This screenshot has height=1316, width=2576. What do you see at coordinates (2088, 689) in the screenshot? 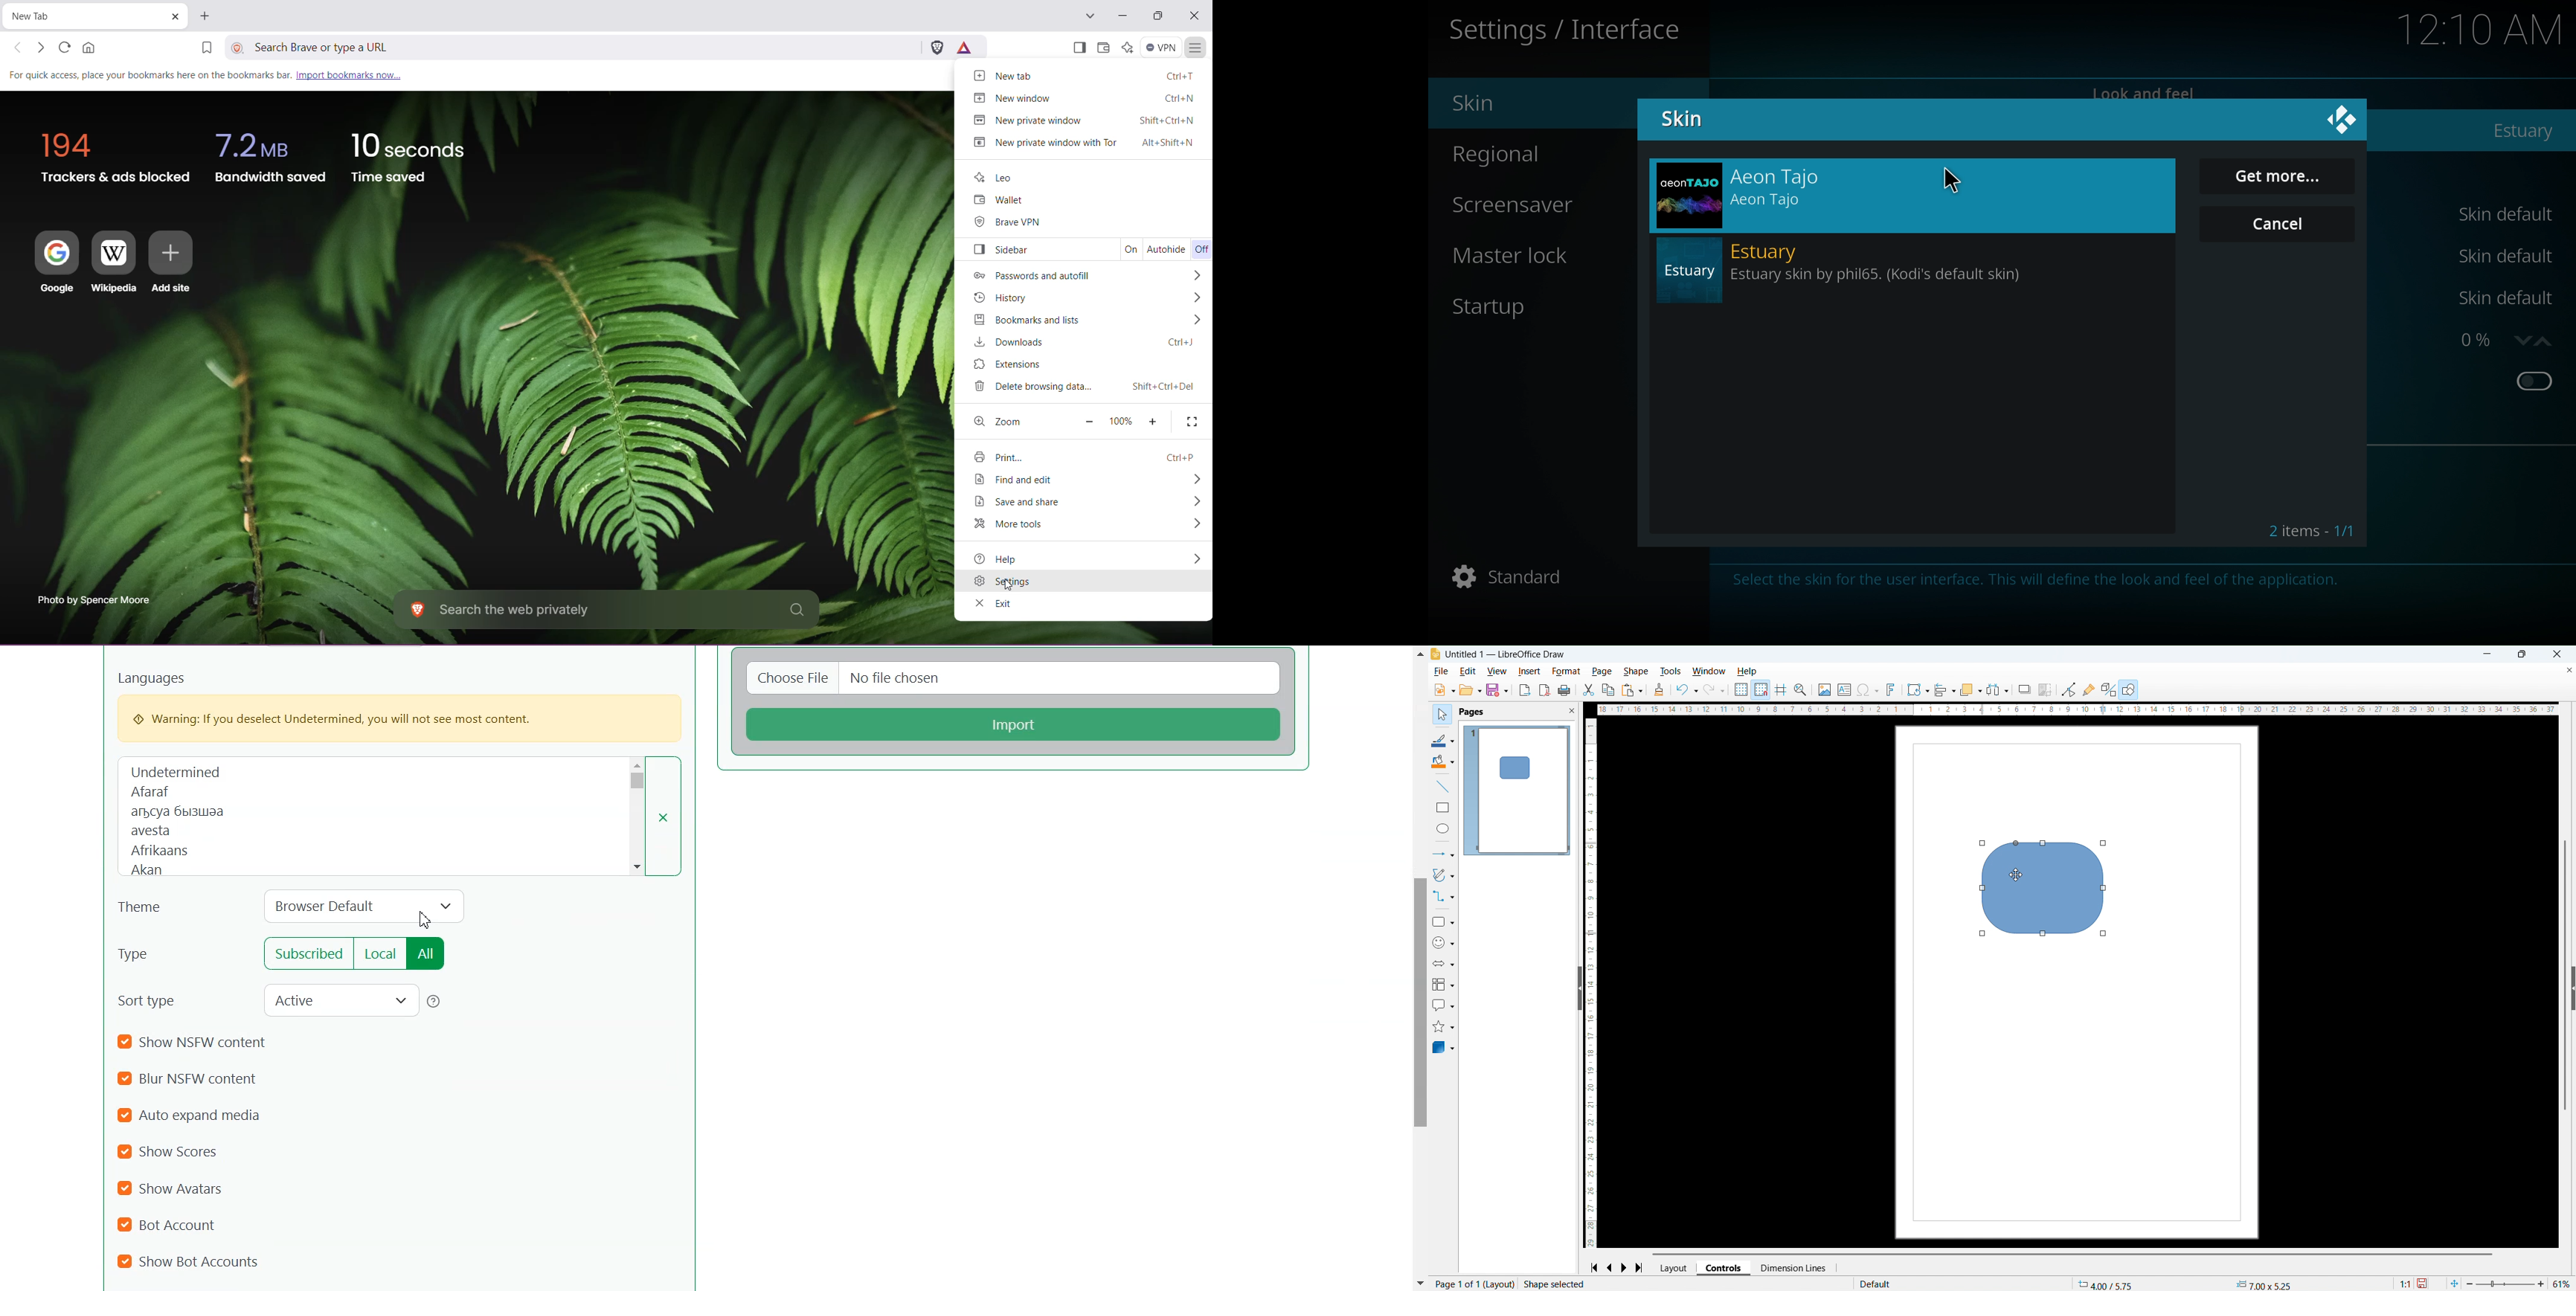
I see `show gluepoint function` at bounding box center [2088, 689].